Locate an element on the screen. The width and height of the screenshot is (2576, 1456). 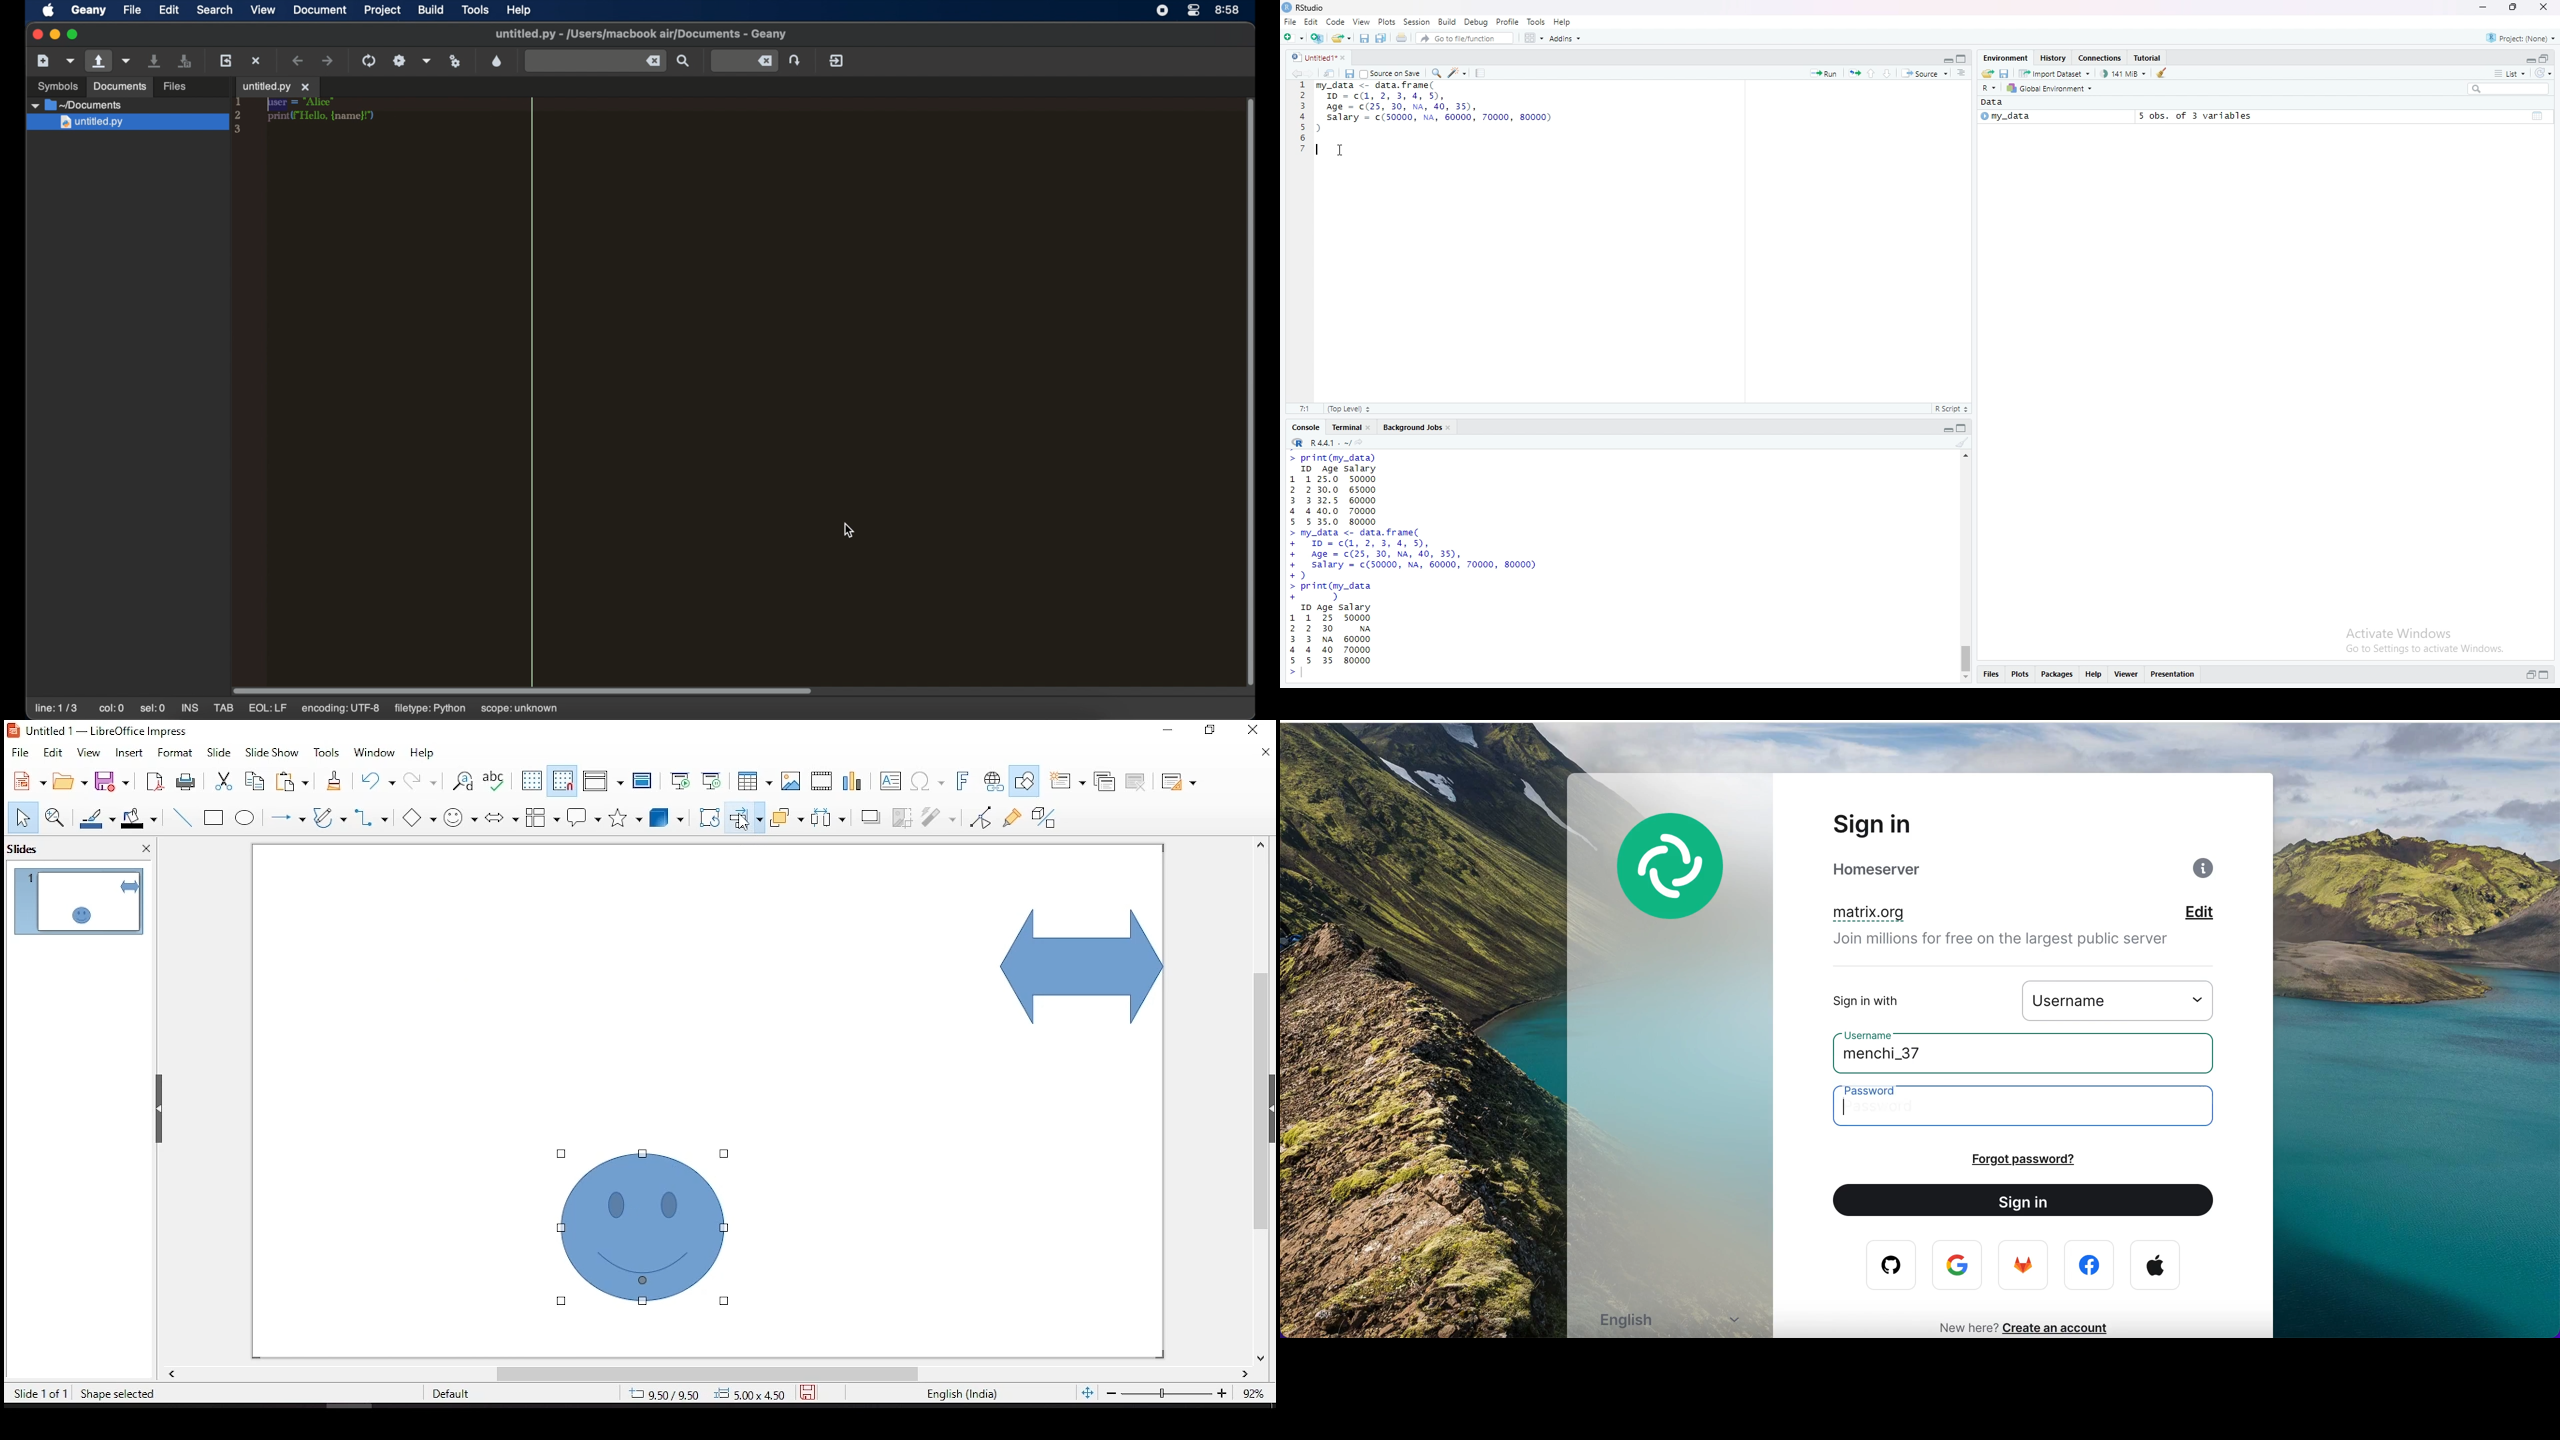
callout shapes is located at coordinates (585, 819).